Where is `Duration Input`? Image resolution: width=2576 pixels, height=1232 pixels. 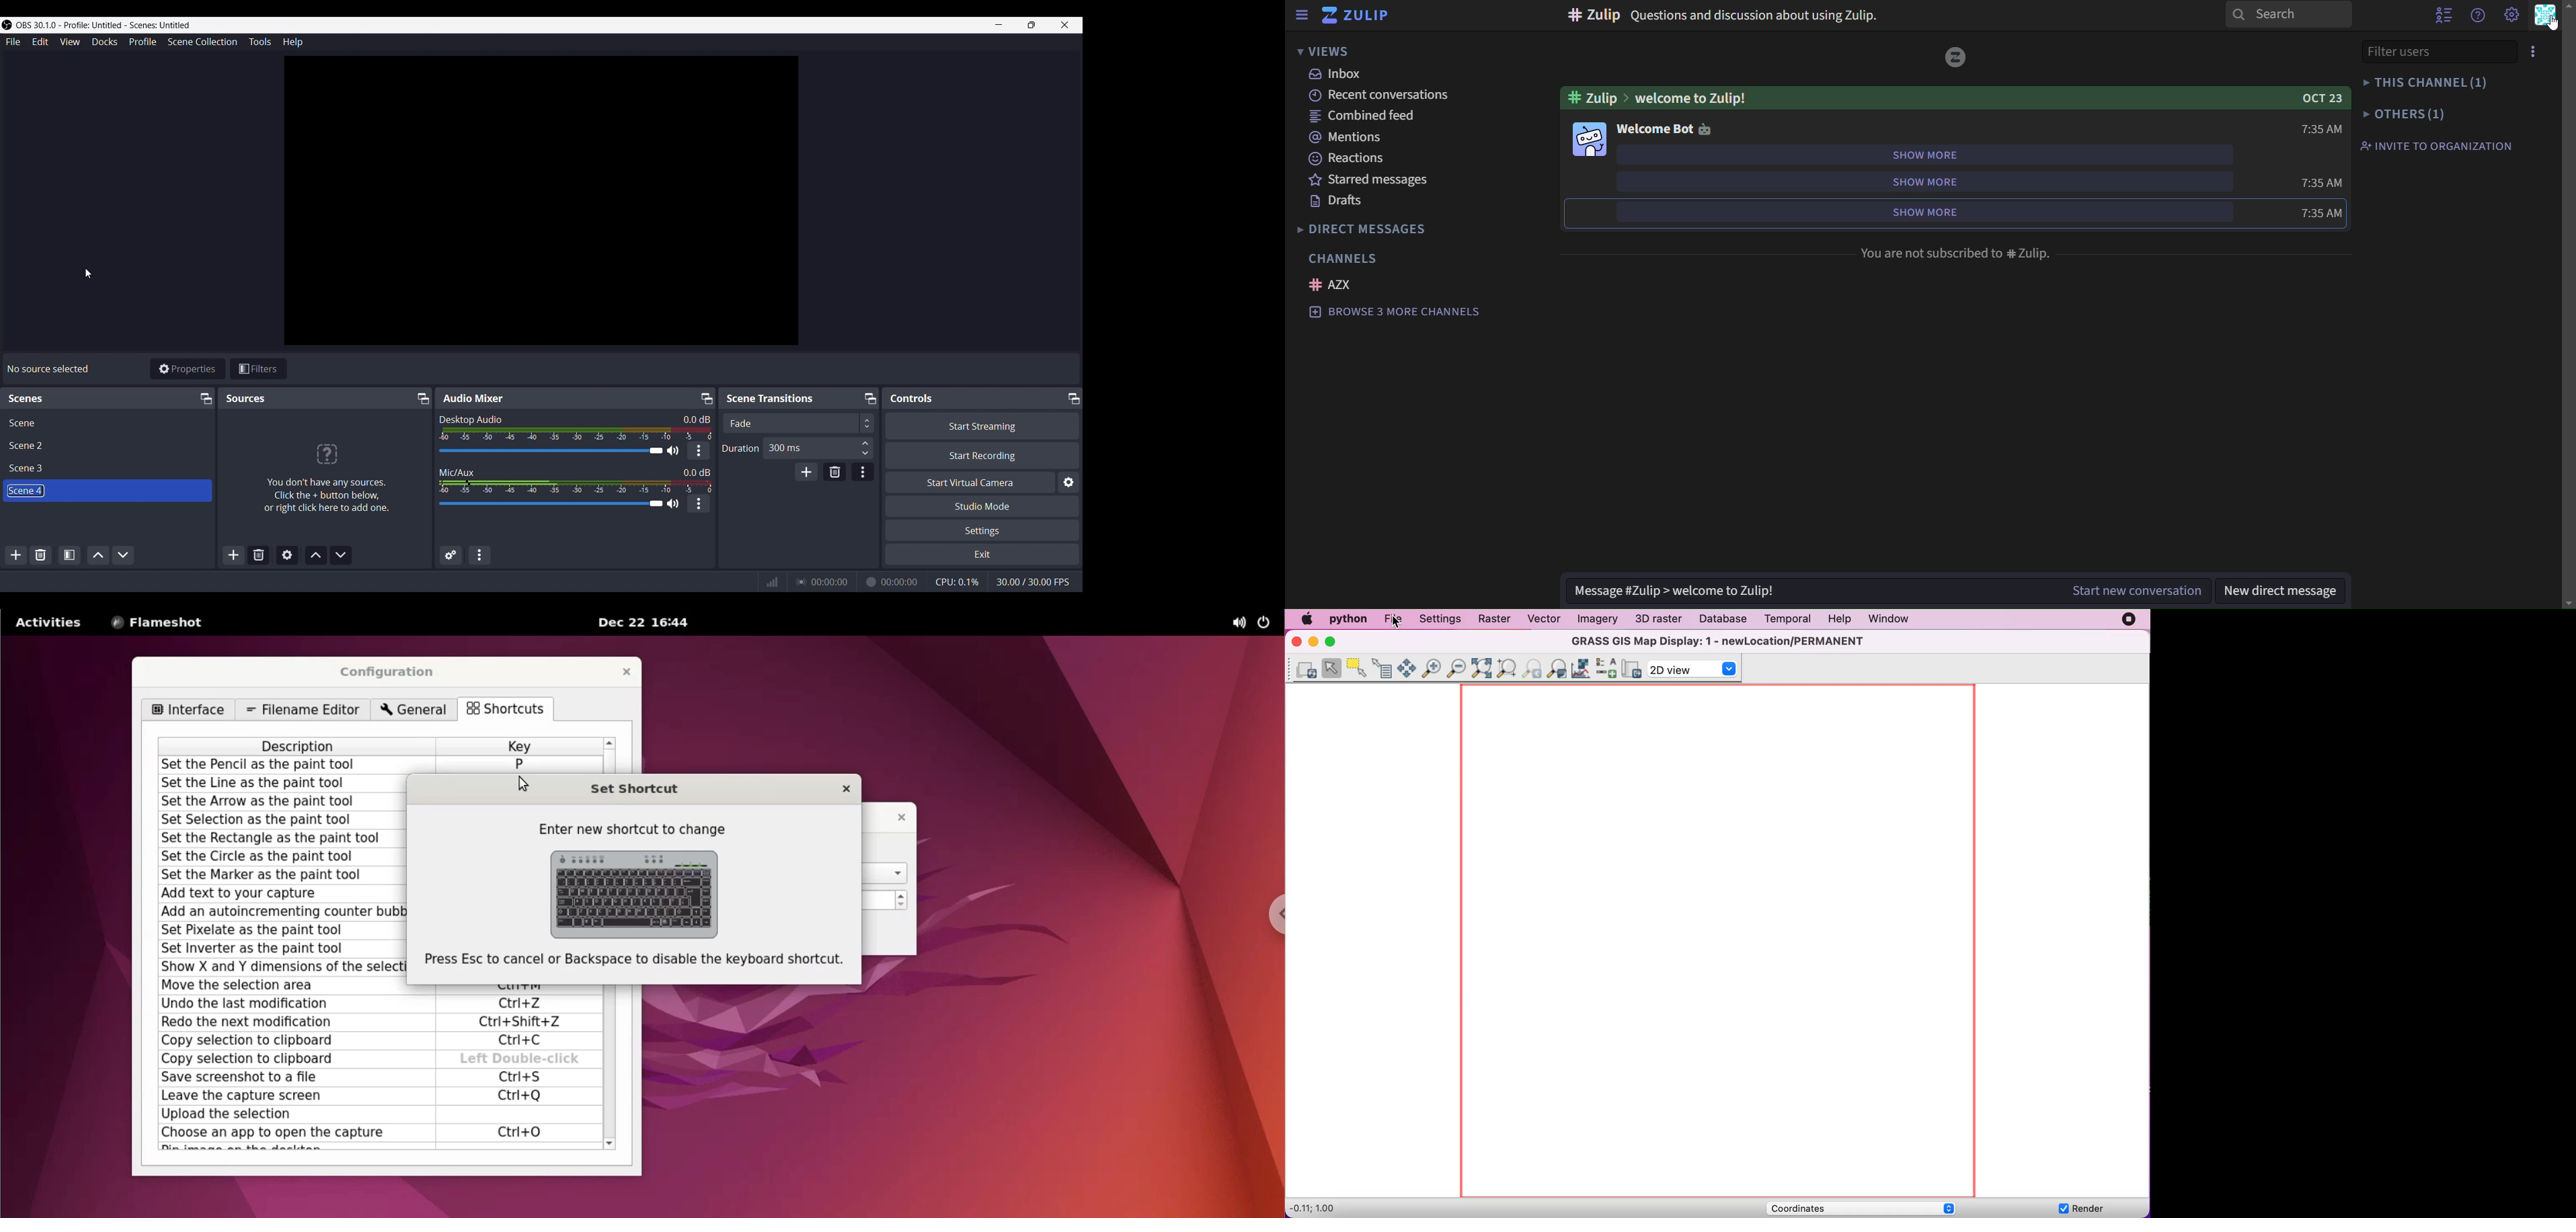 Duration Input is located at coordinates (865, 448).